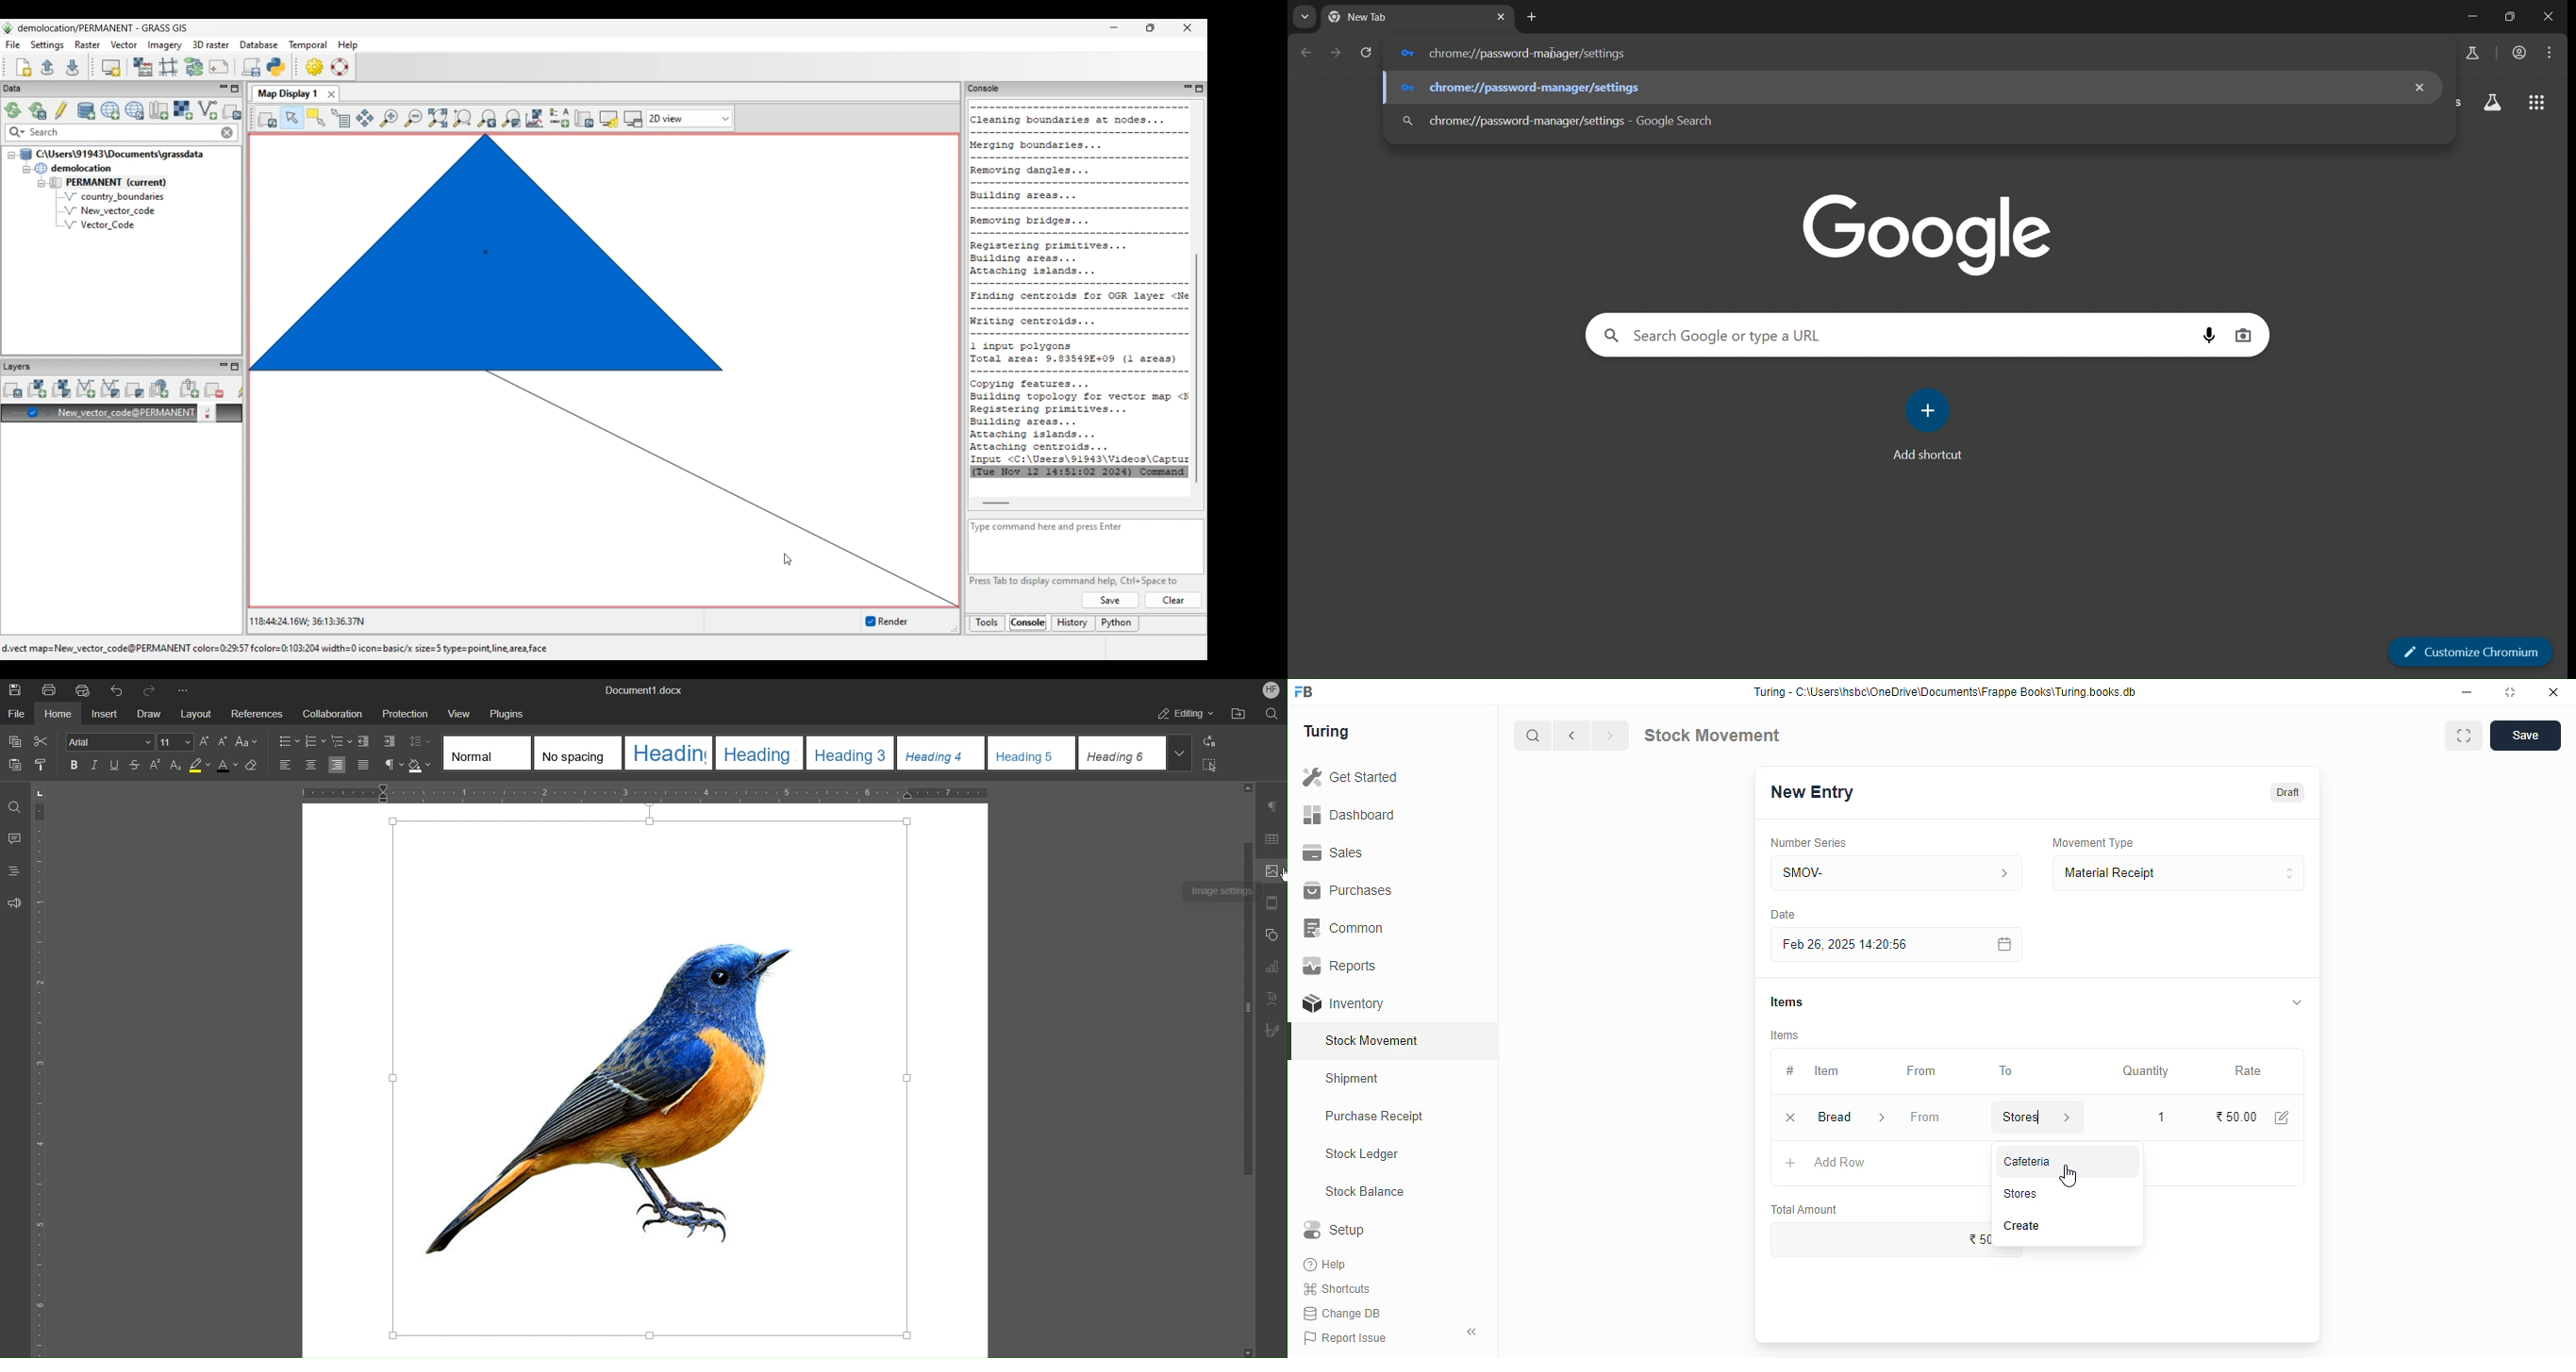 This screenshot has width=2576, height=1372. I want to click on stores, so click(2020, 1194).